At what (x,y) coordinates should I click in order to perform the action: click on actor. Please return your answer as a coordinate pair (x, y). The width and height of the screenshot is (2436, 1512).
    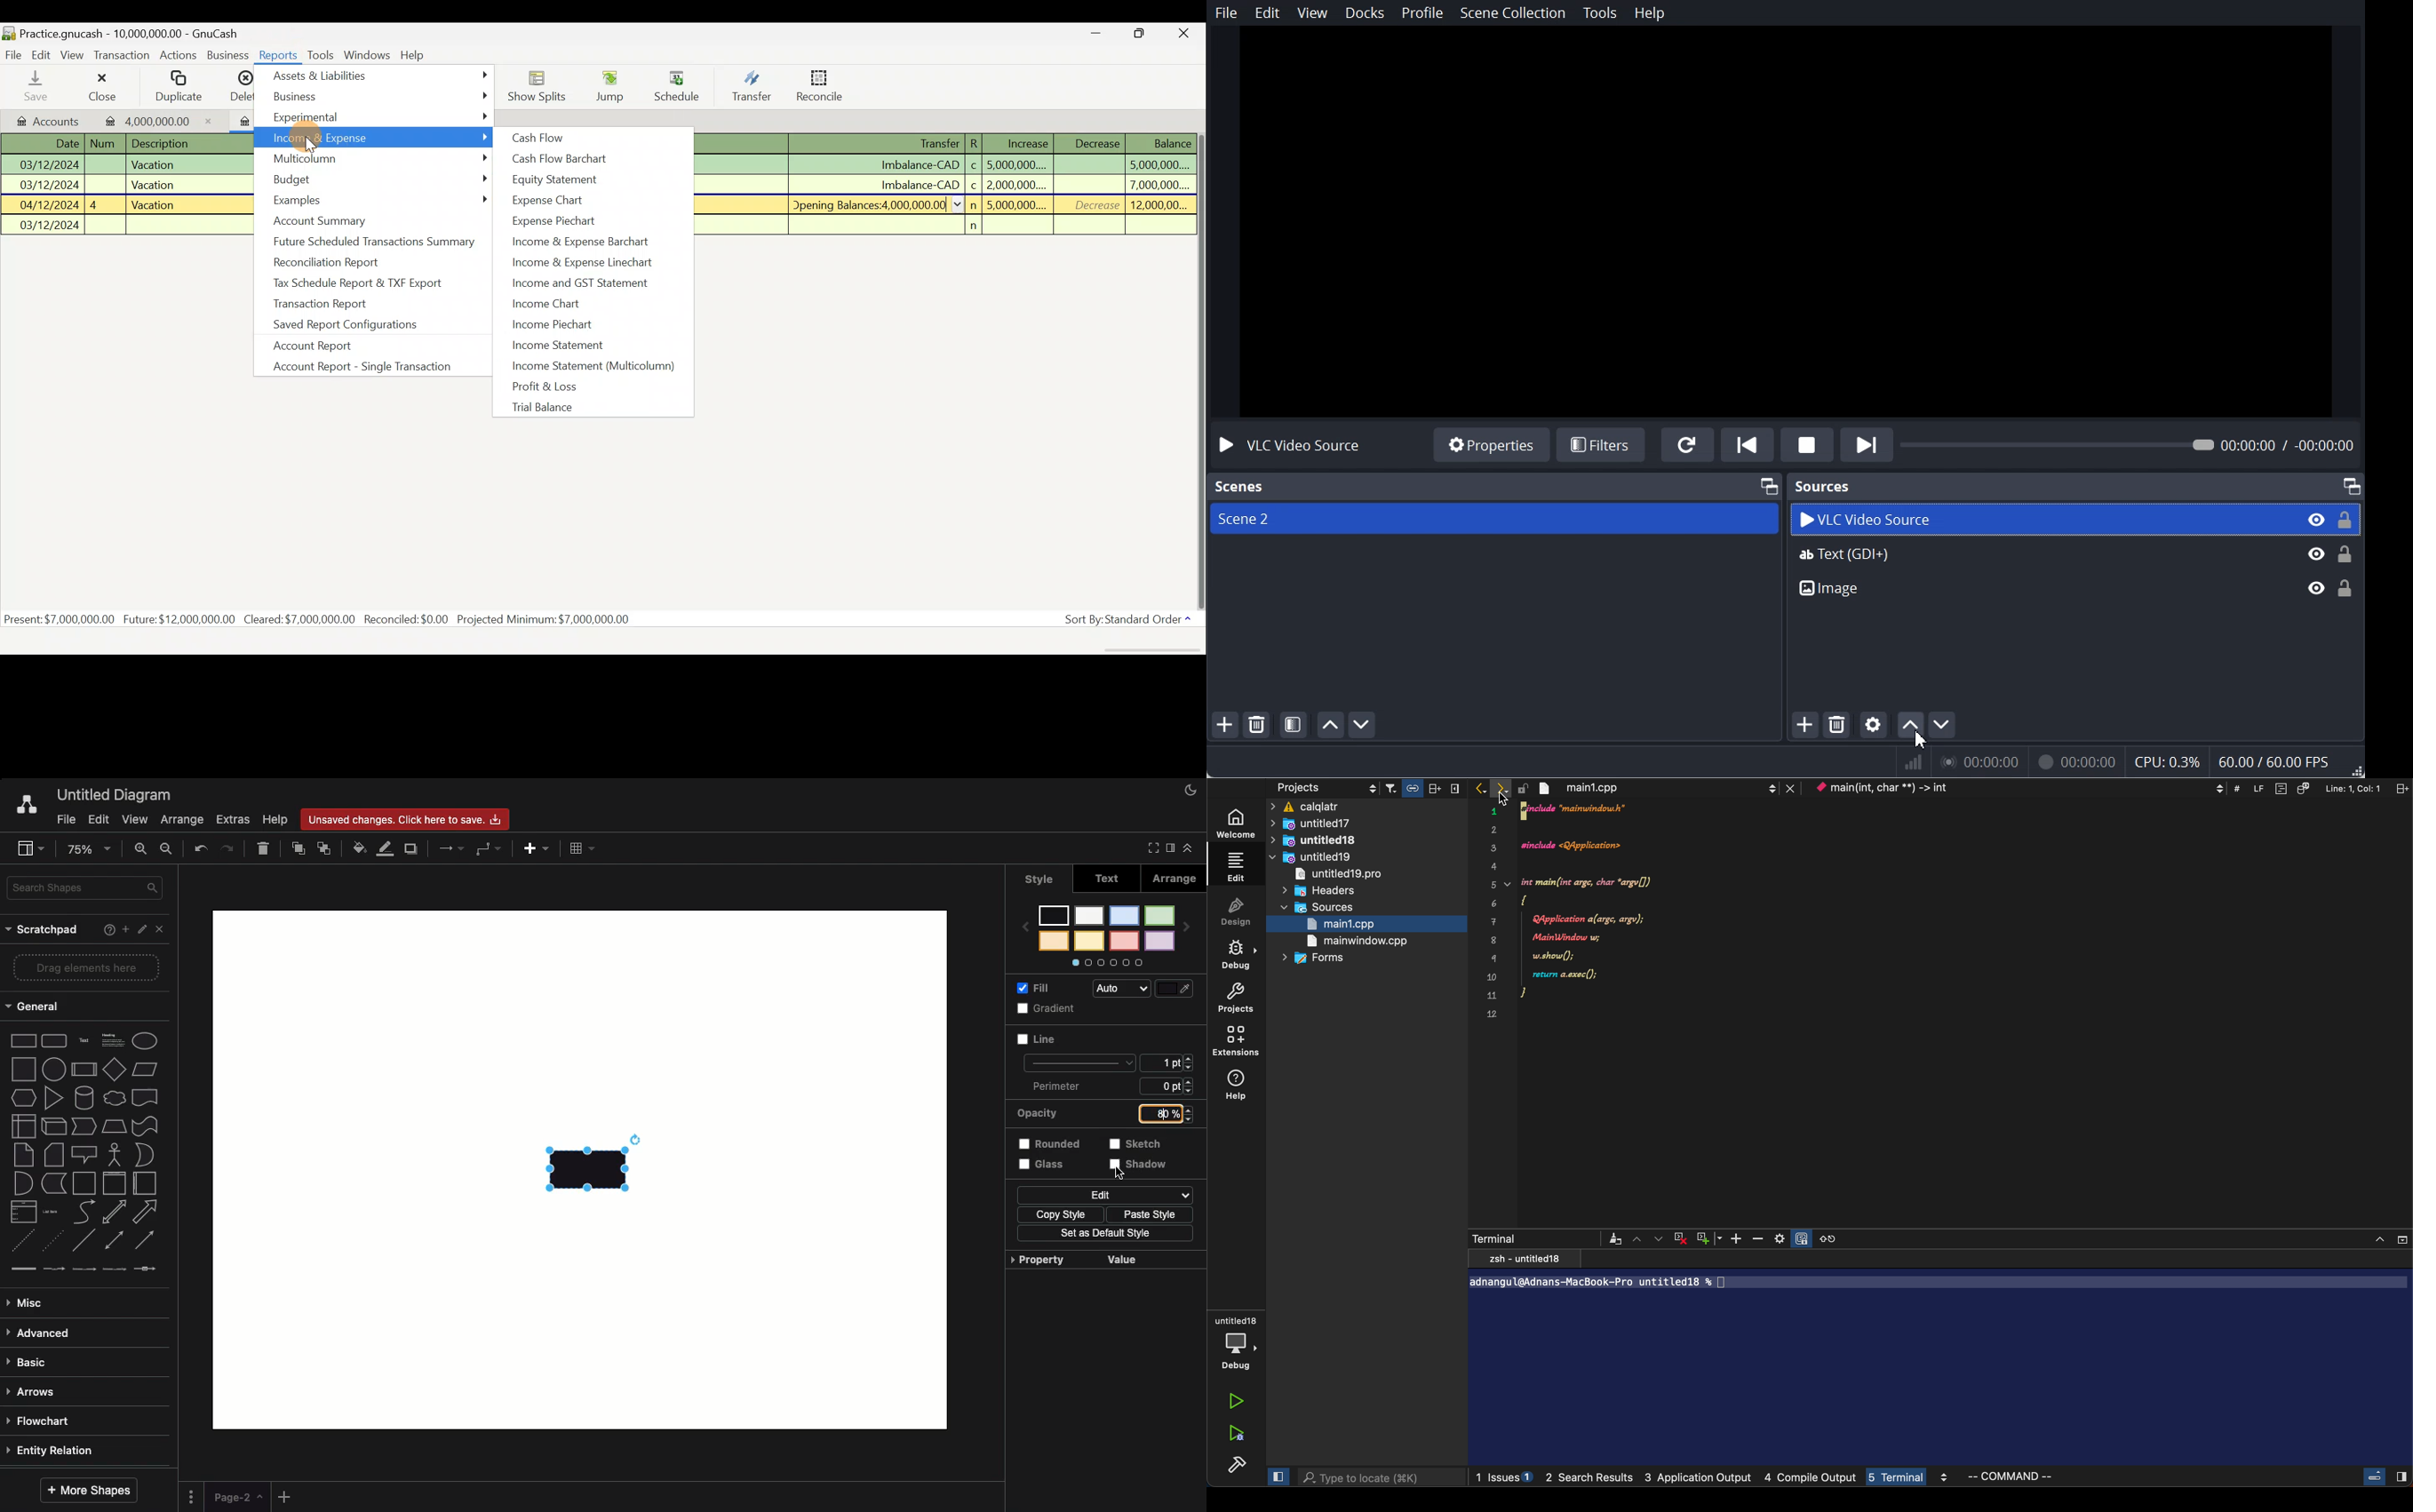
    Looking at the image, I should click on (116, 1154).